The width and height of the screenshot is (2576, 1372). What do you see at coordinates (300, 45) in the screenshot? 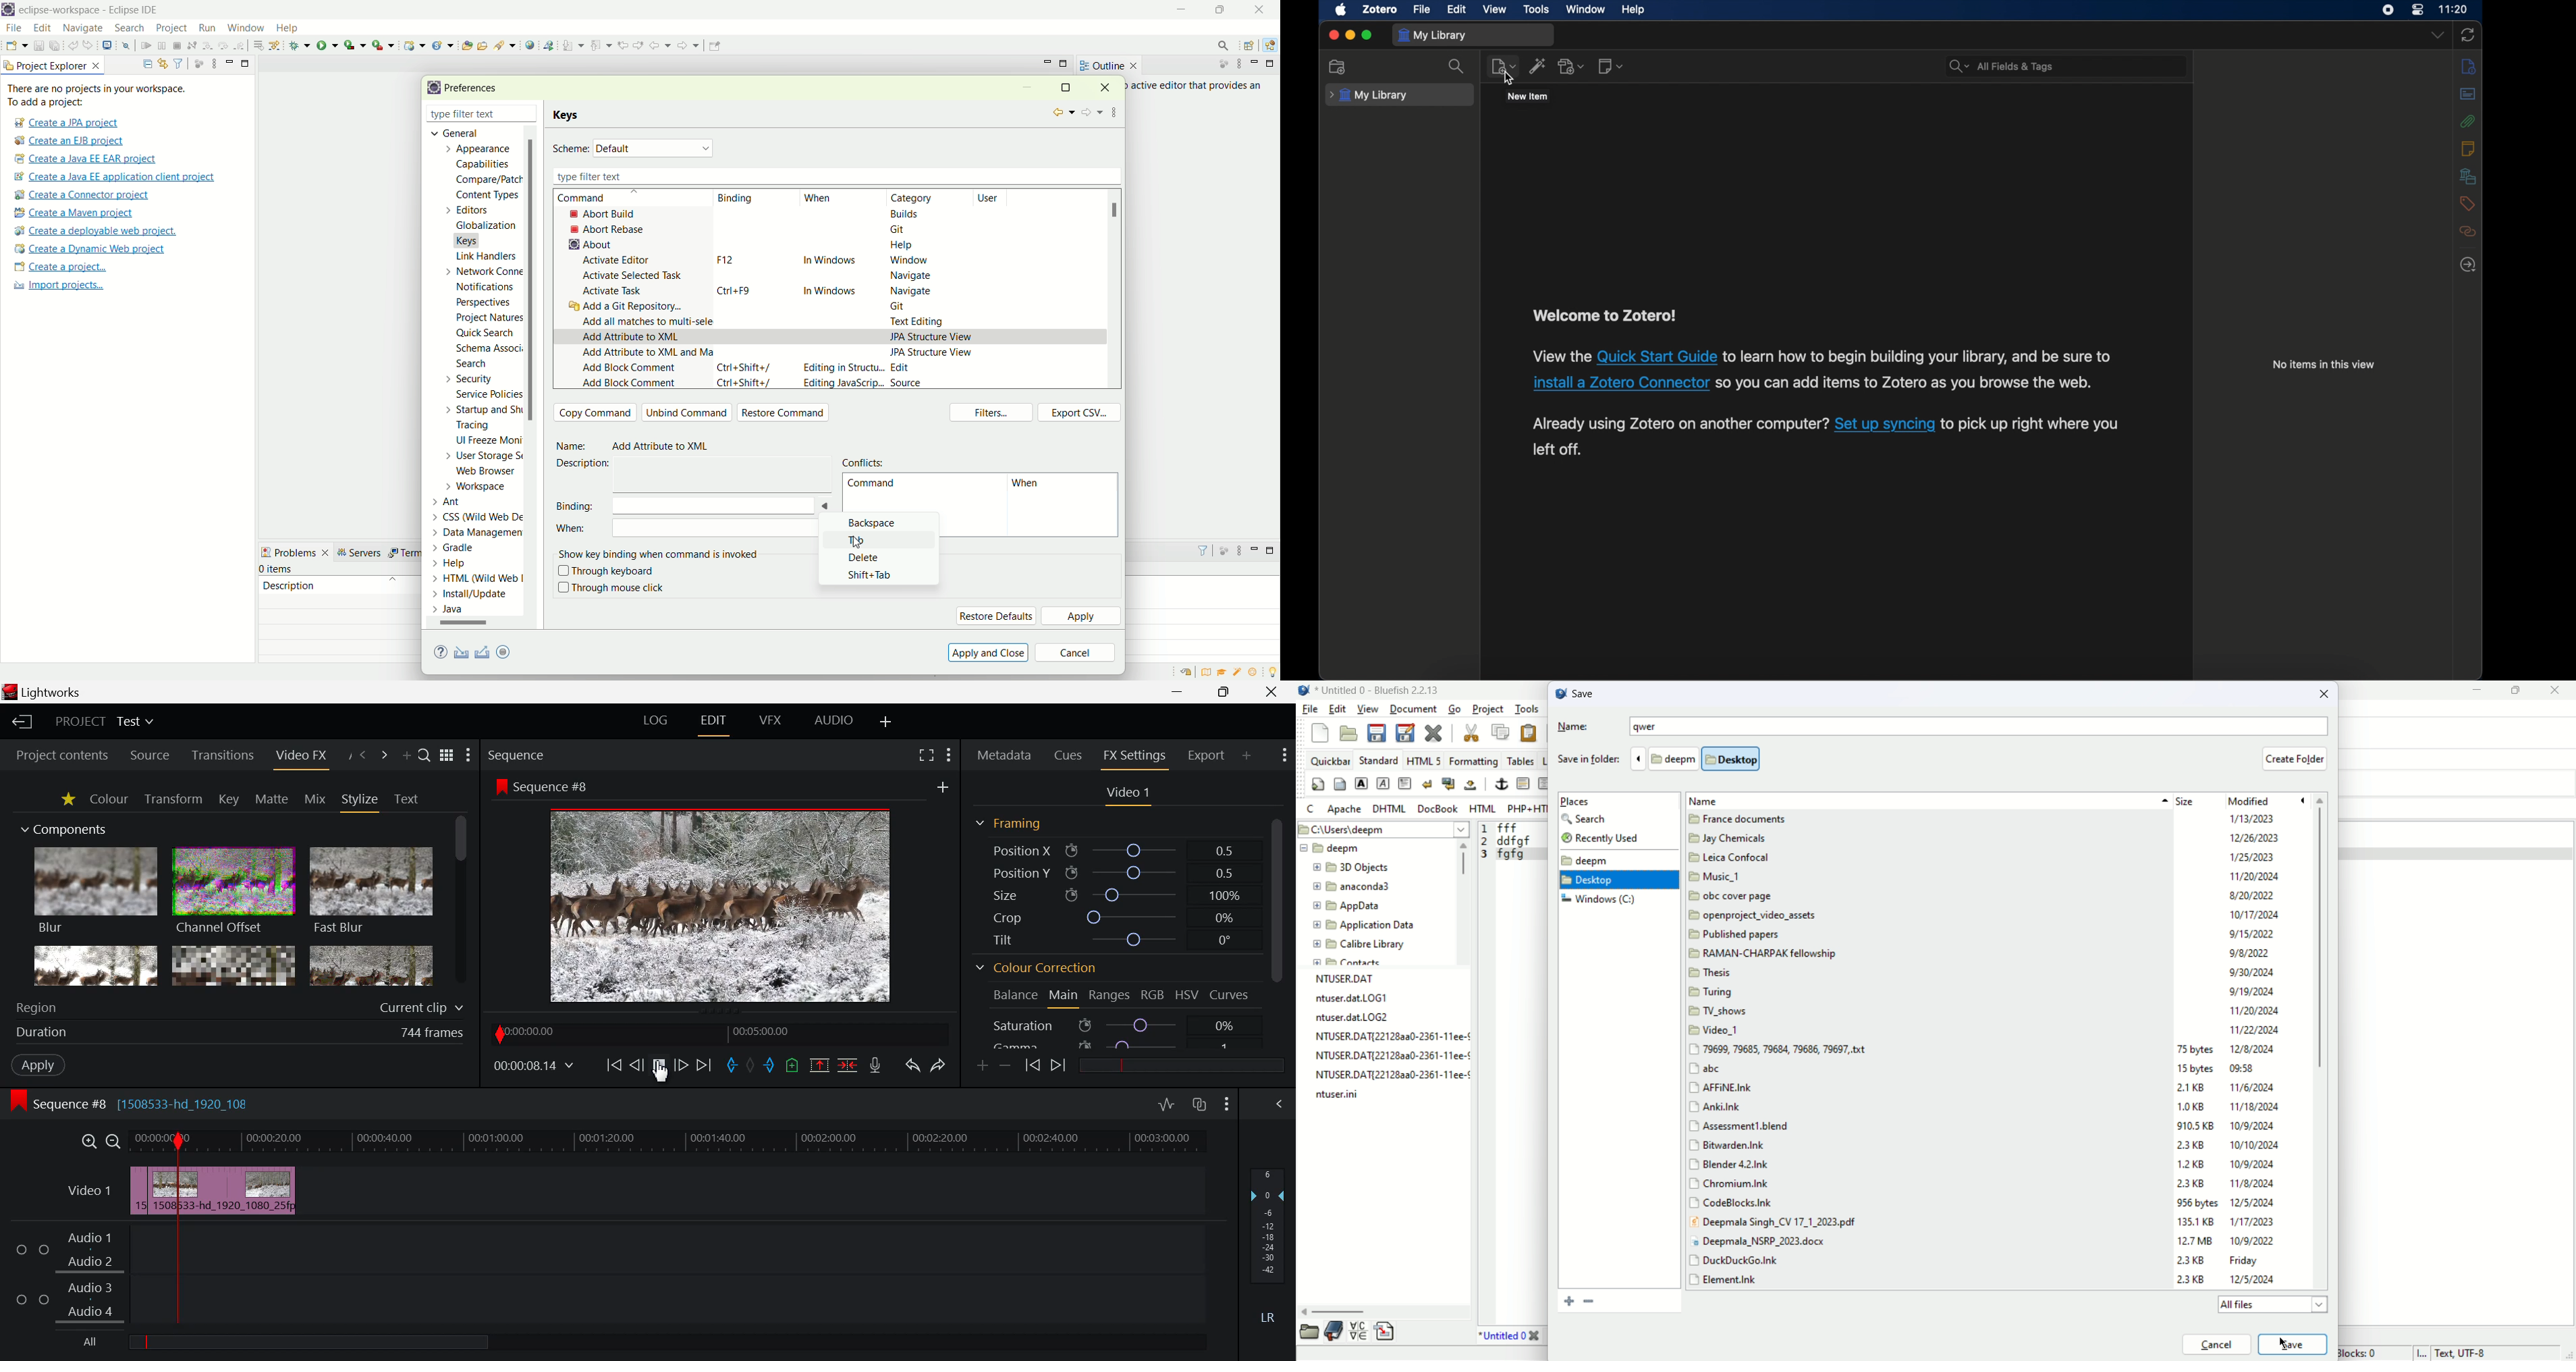
I see `debug` at bounding box center [300, 45].